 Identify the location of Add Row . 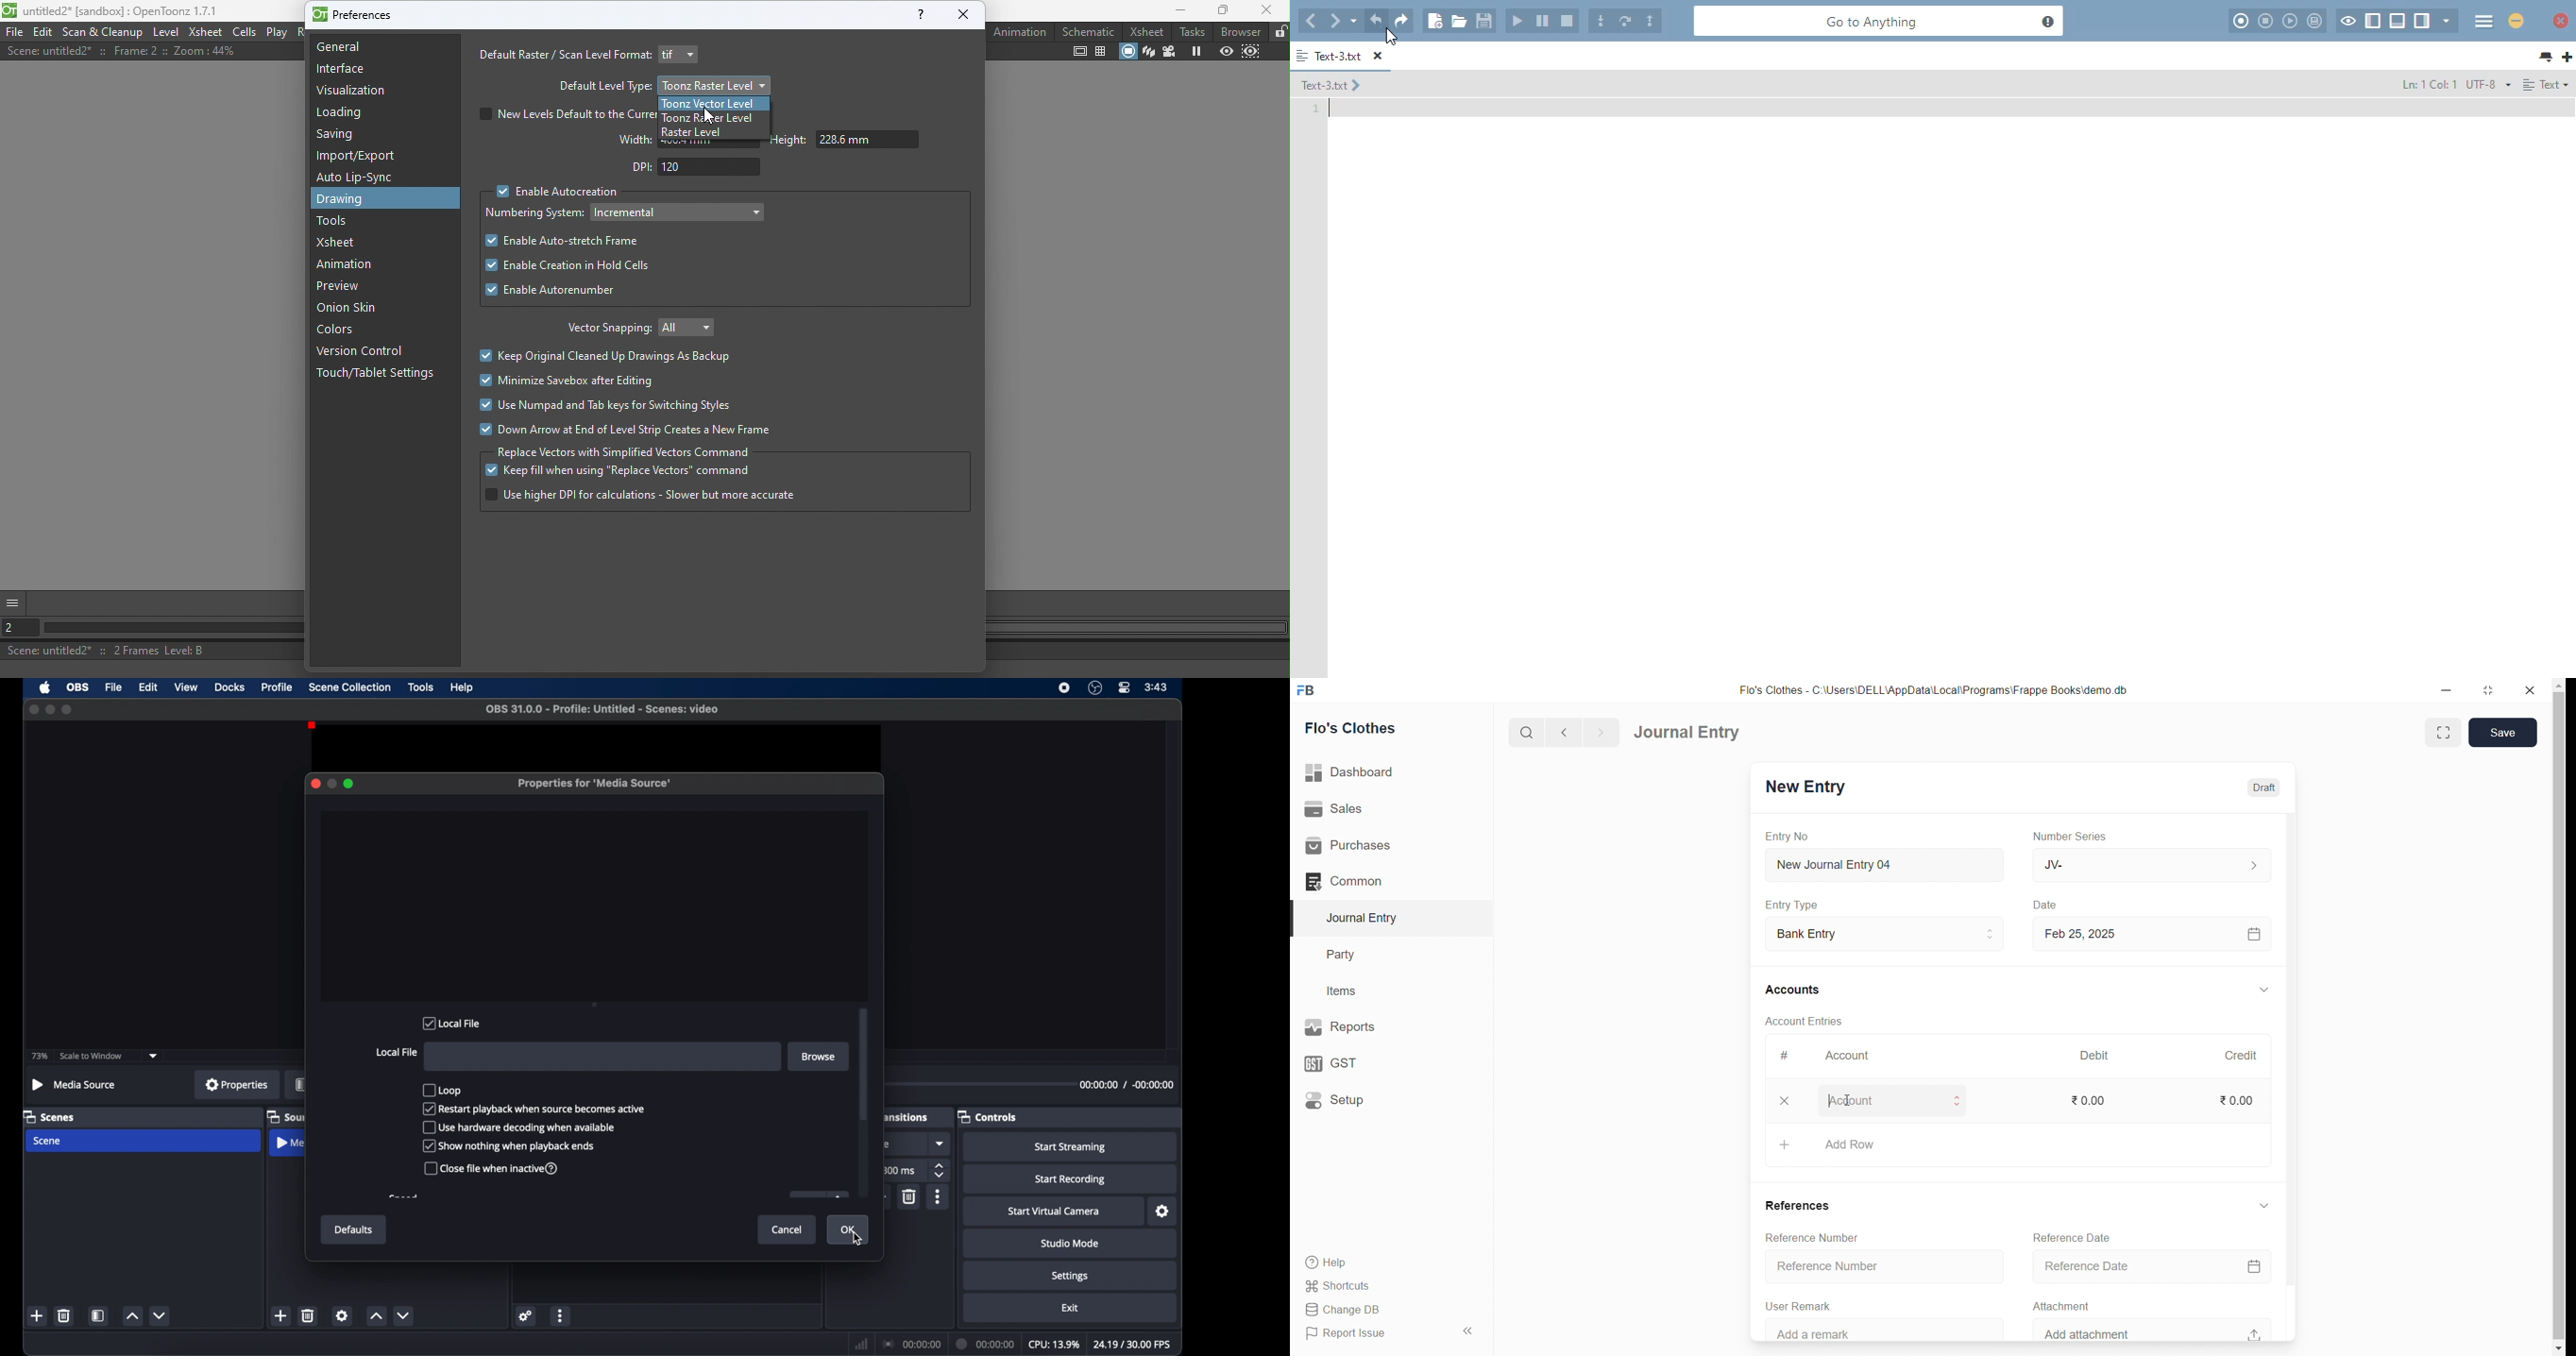
(2020, 1145).